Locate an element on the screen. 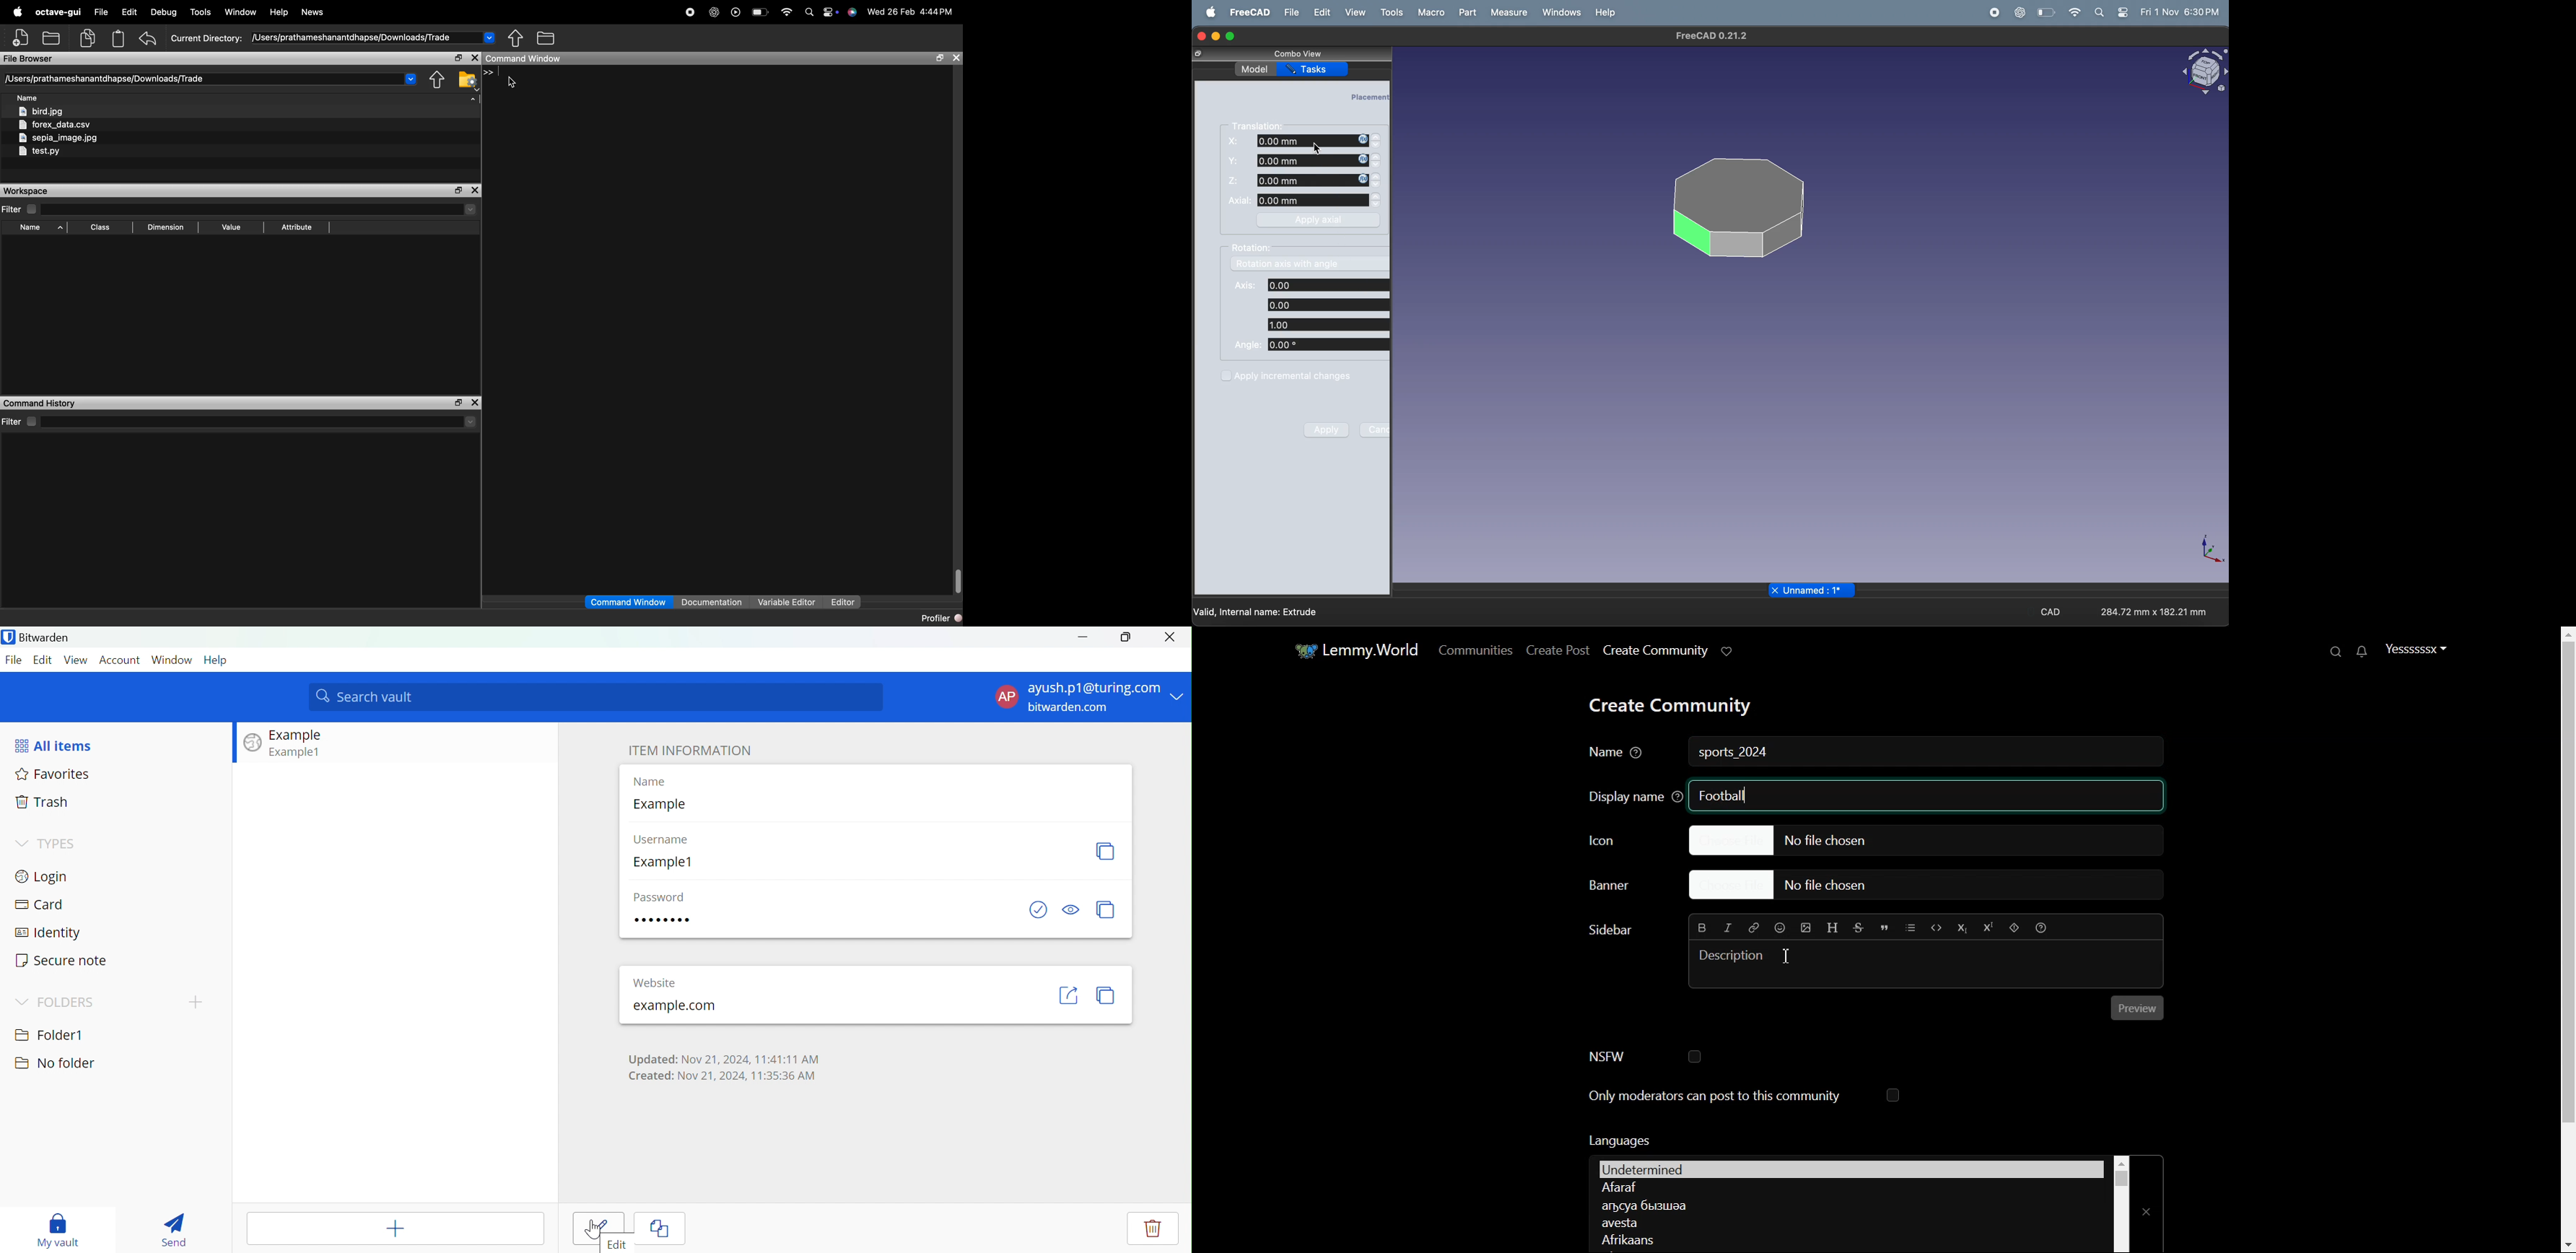 This screenshot has width=2576, height=1260. Restore Down is located at coordinates (1126, 637).